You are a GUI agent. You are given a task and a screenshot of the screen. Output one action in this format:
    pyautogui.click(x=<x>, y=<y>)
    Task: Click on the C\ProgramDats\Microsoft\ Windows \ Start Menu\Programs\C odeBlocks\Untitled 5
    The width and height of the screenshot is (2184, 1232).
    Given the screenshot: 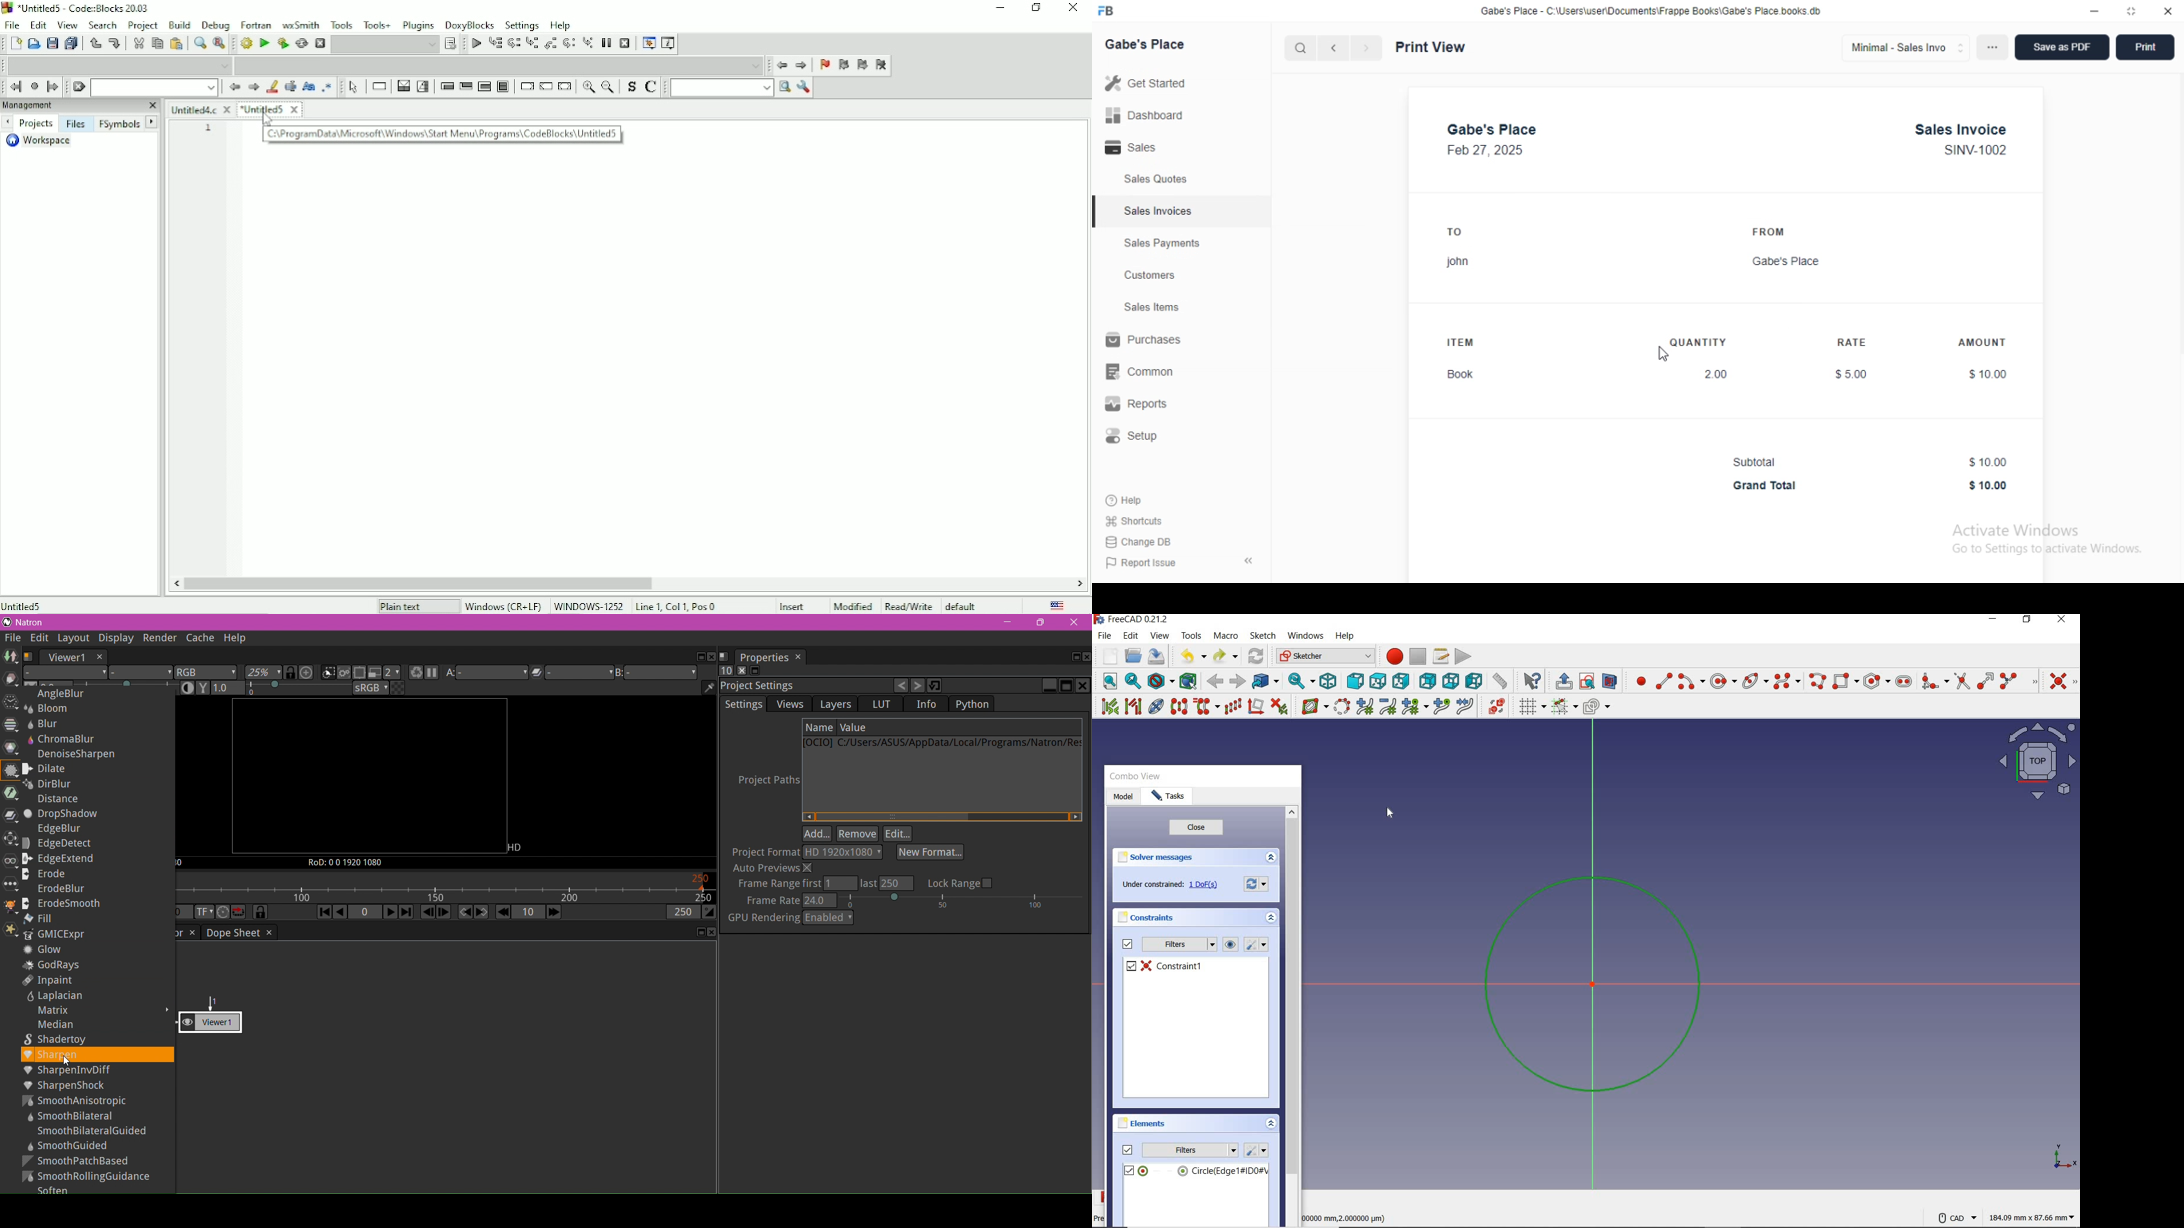 What is the action you would take?
    pyautogui.click(x=442, y=134)
    